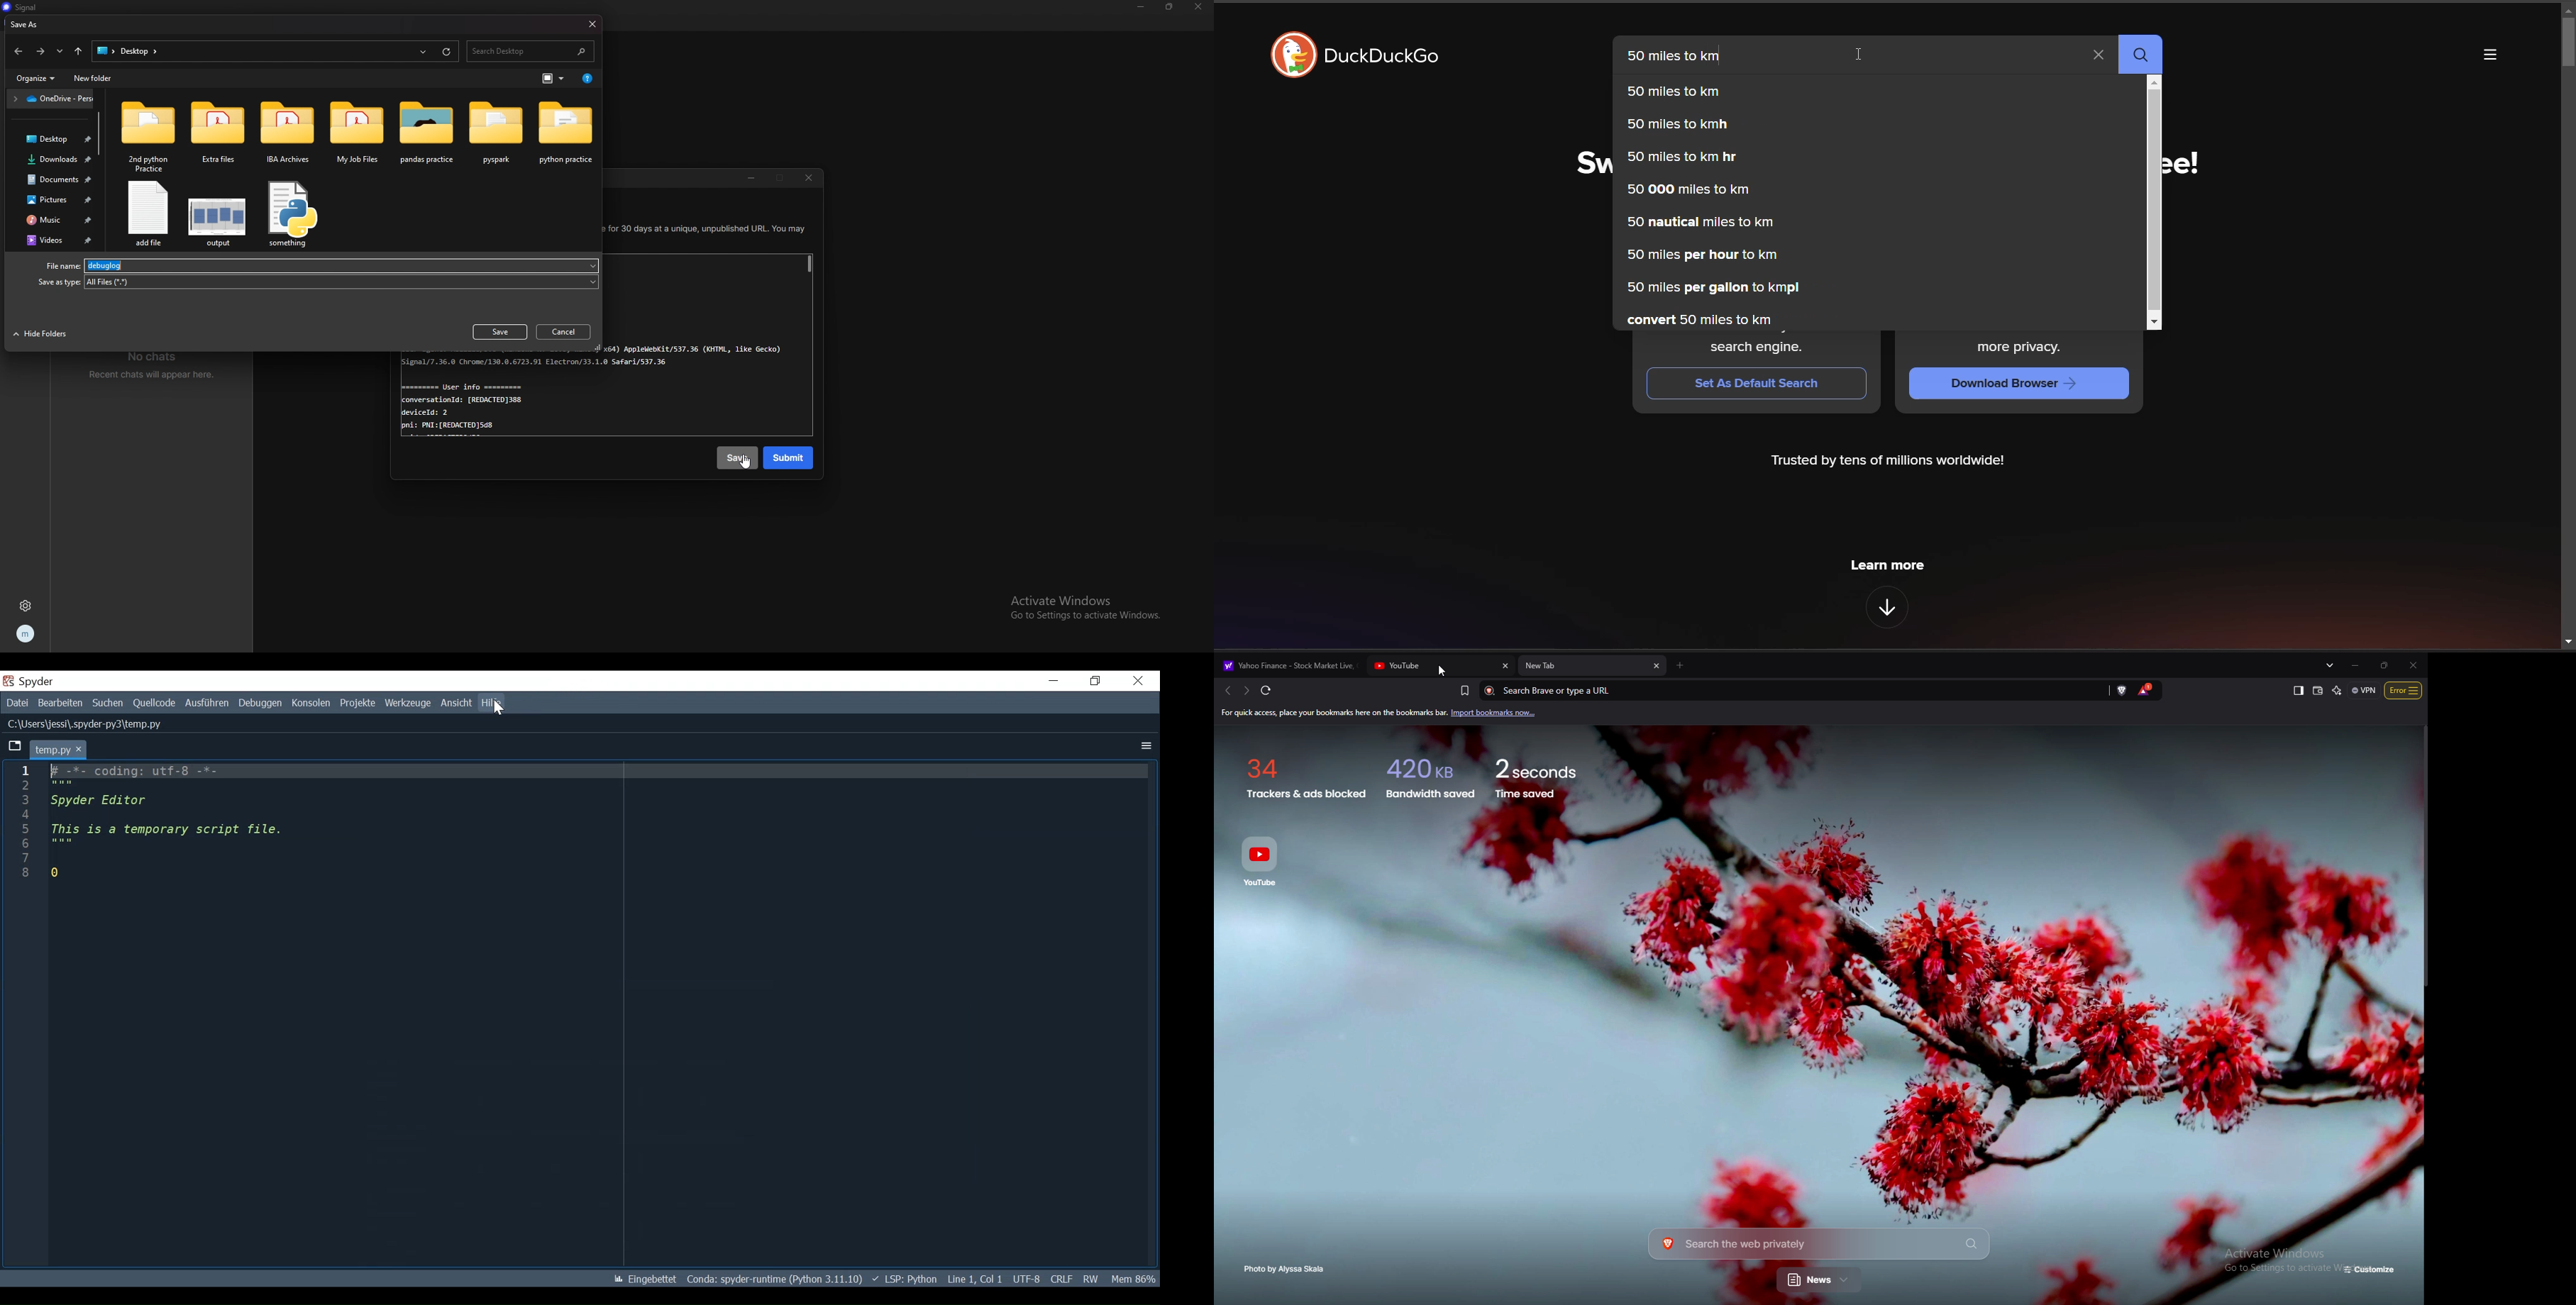 The width and height of the screenshot is (2576, 1316). Describe the element at coordinates (156, 366) in the screenshot. I see `no chats recent chats will appear here` at that location.